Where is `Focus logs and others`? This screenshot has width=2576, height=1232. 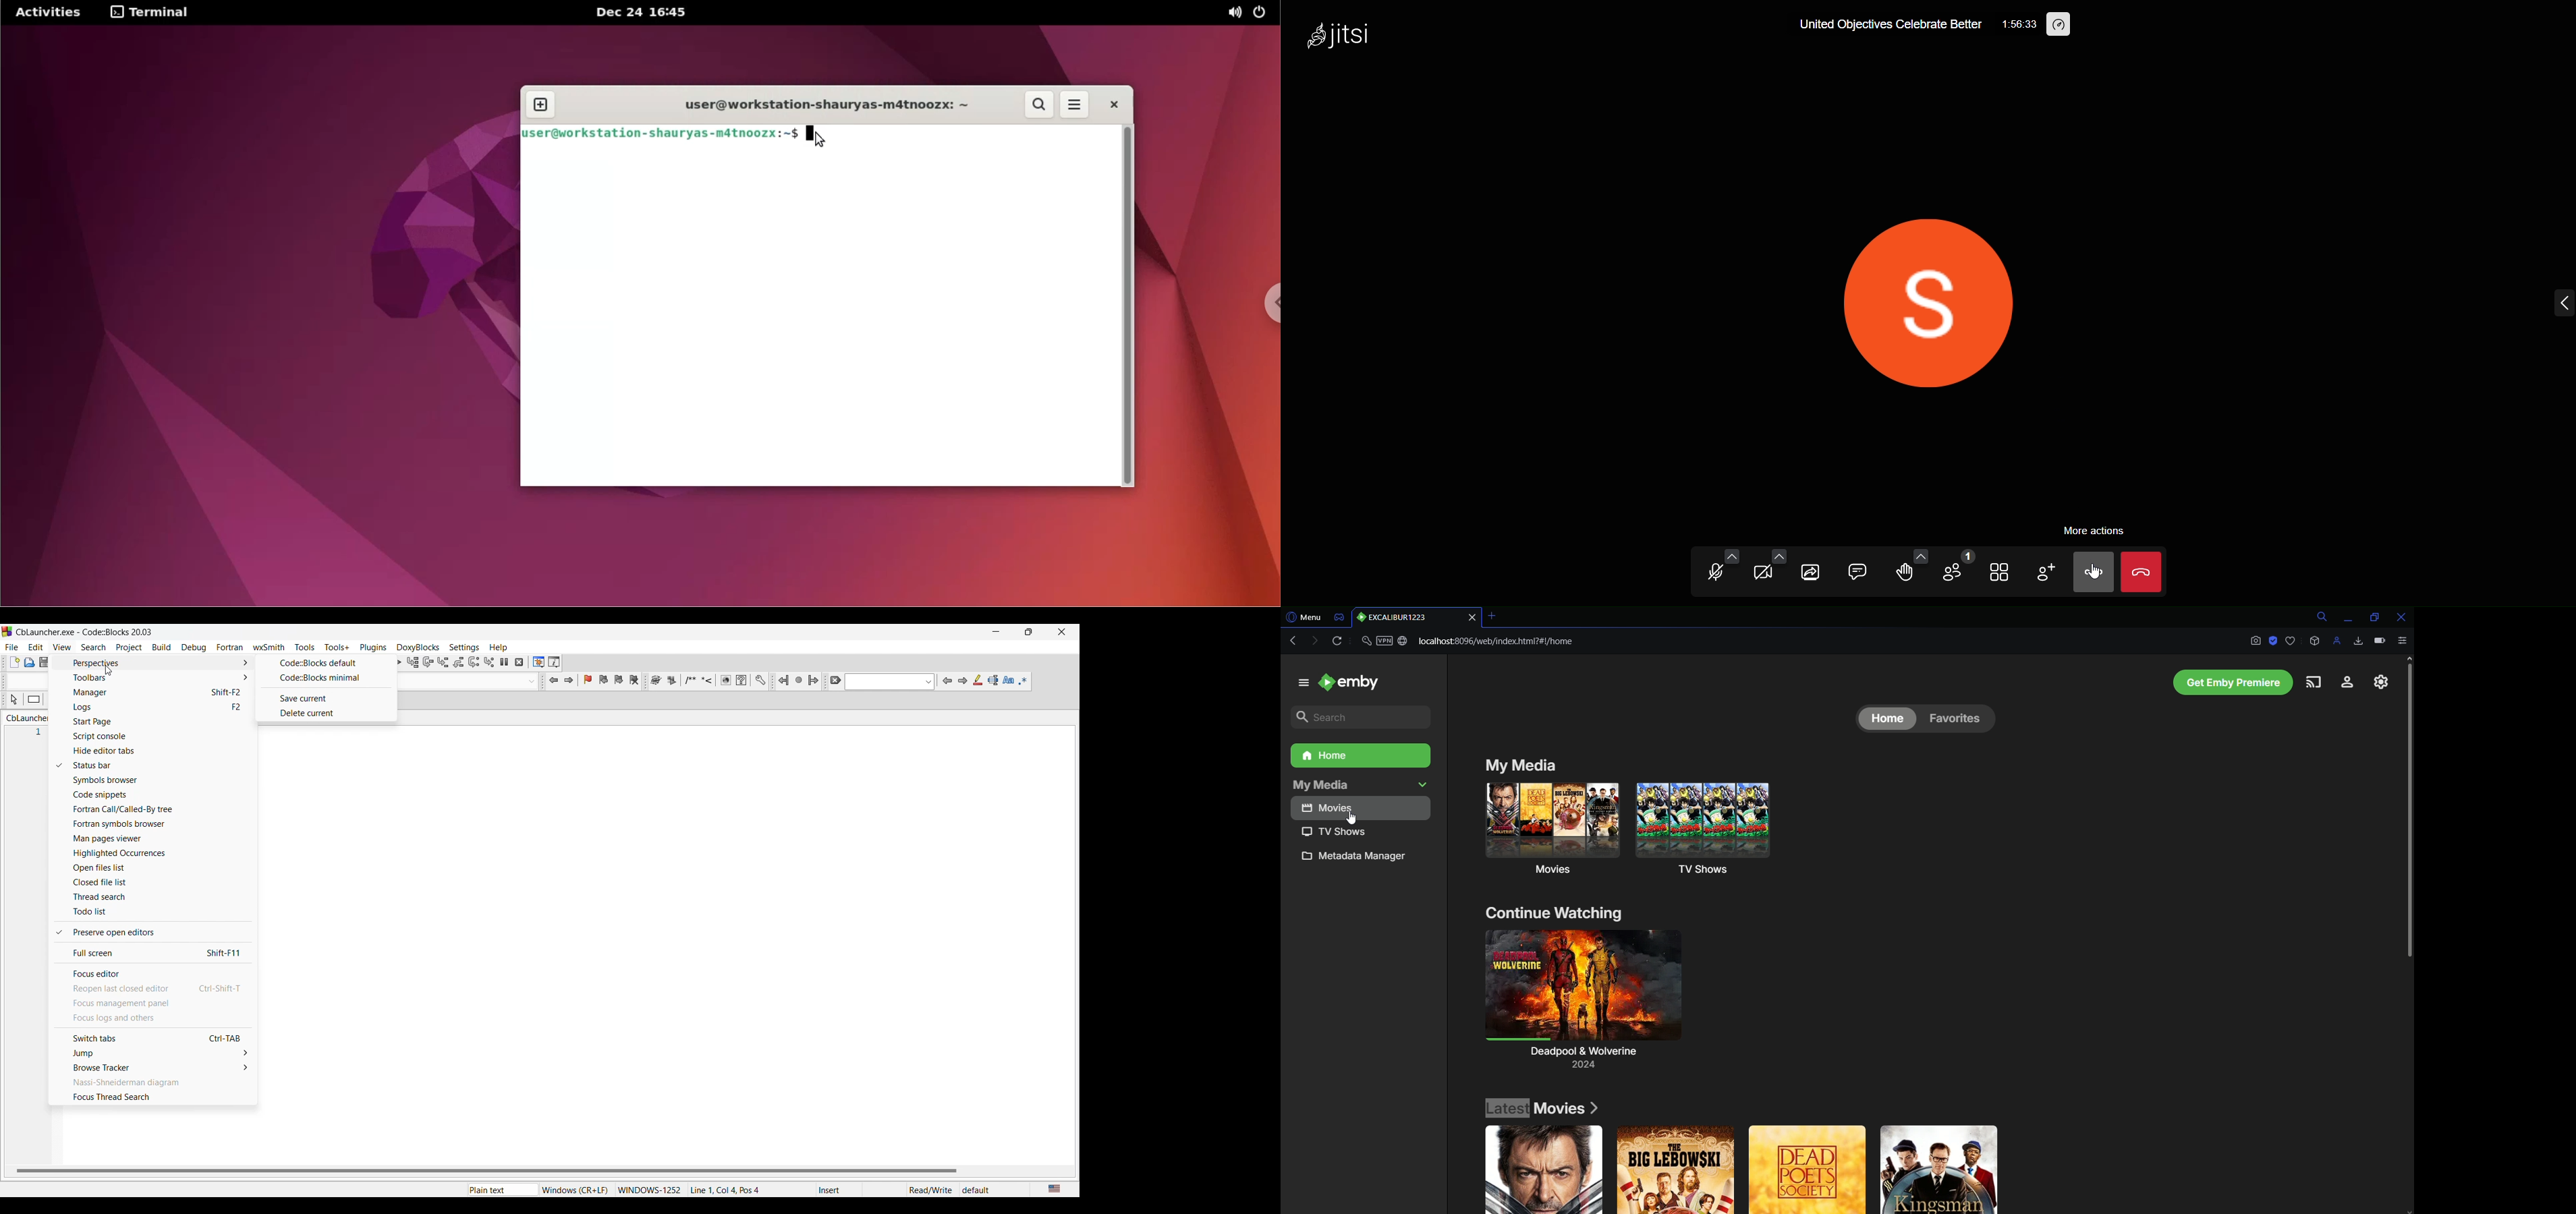 Focus logs and others is located at coordinates (153, 1018).